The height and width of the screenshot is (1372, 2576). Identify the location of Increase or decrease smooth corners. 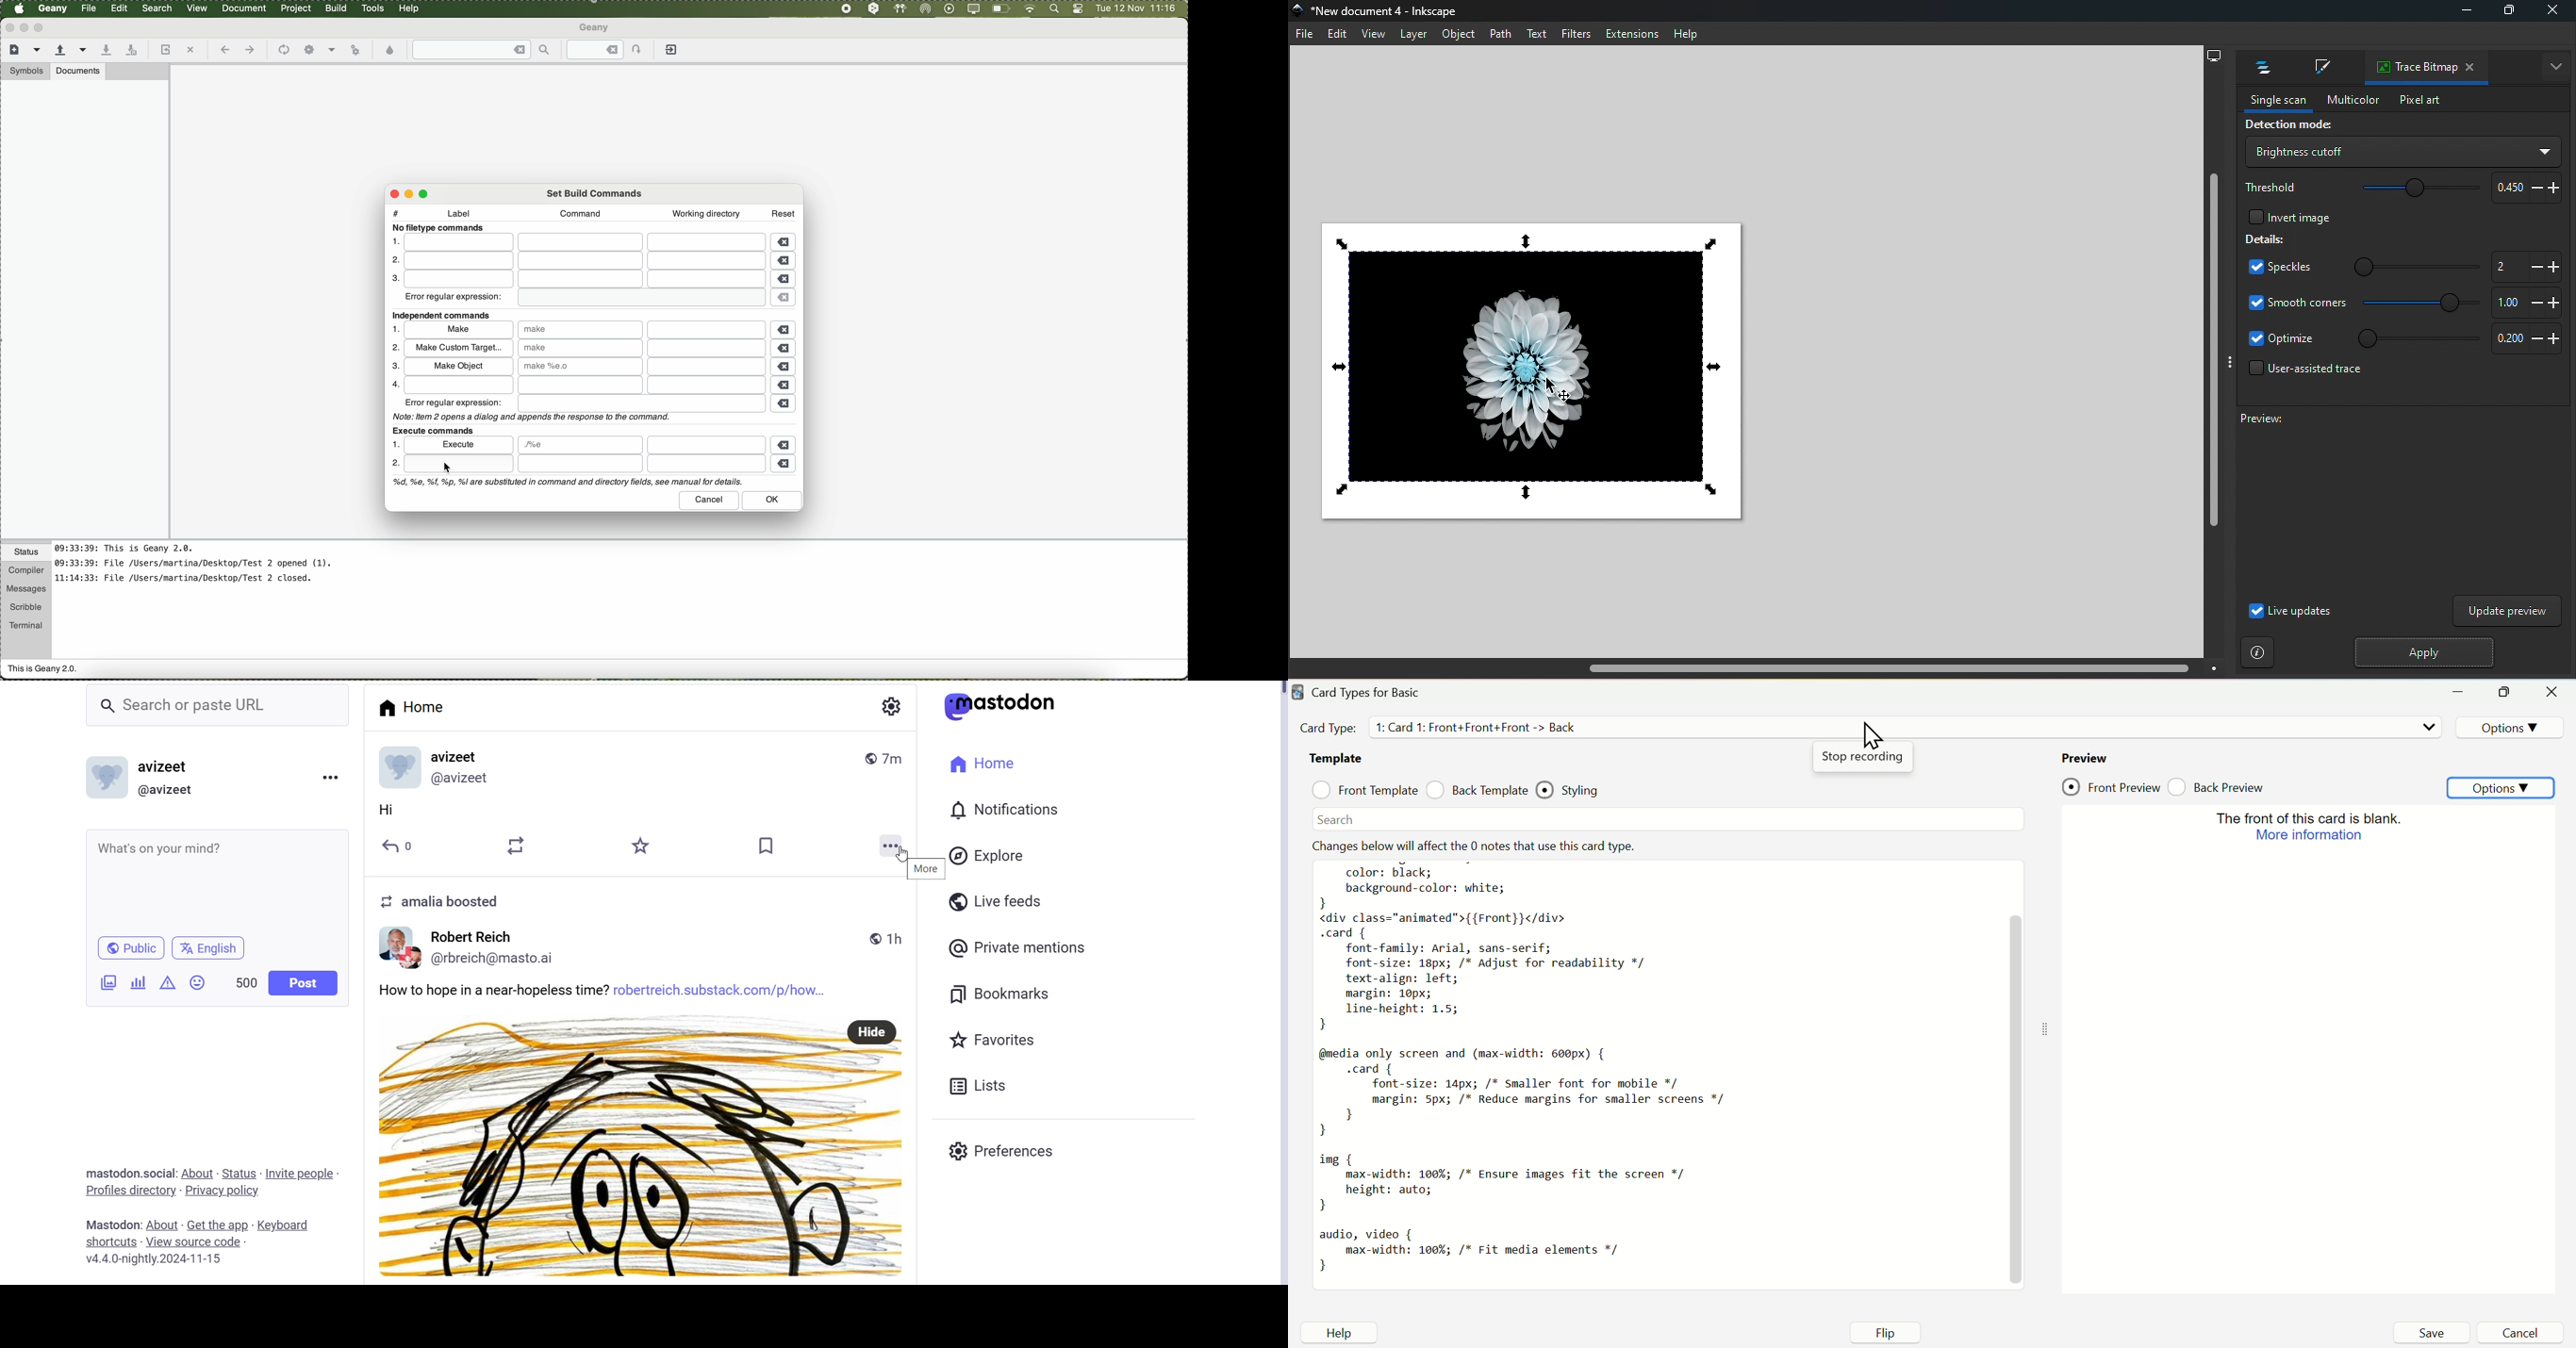
(2524, 303).